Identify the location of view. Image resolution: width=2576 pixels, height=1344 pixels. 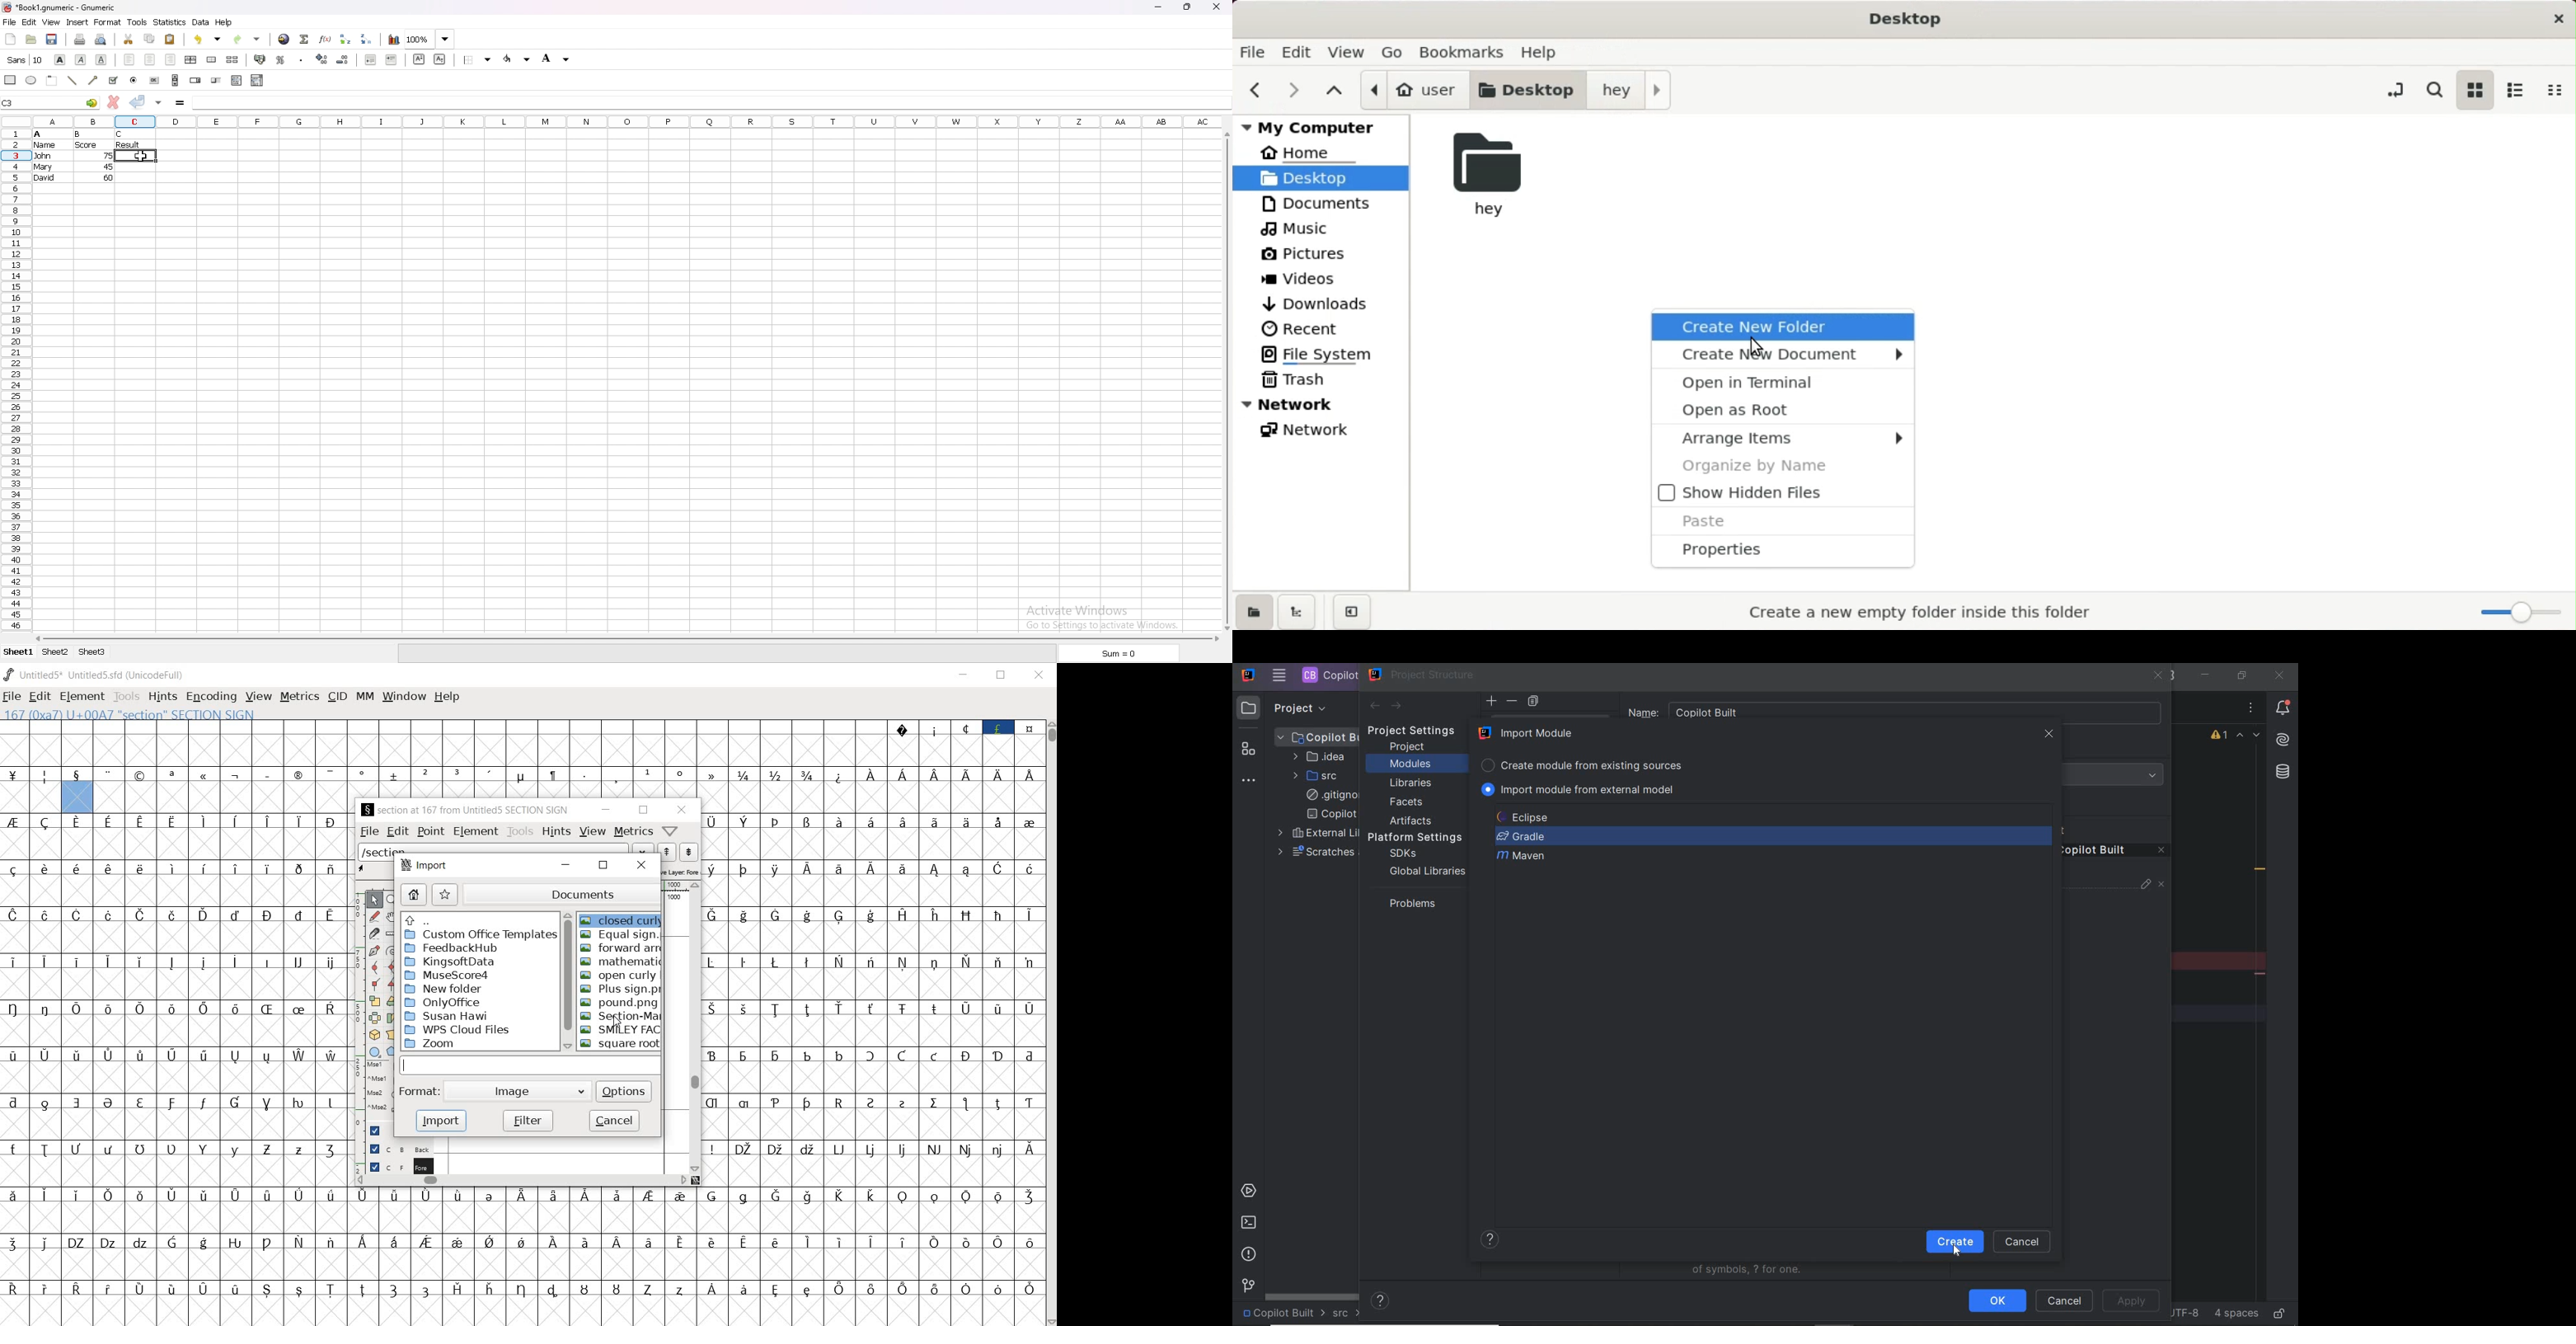
(50, 22).